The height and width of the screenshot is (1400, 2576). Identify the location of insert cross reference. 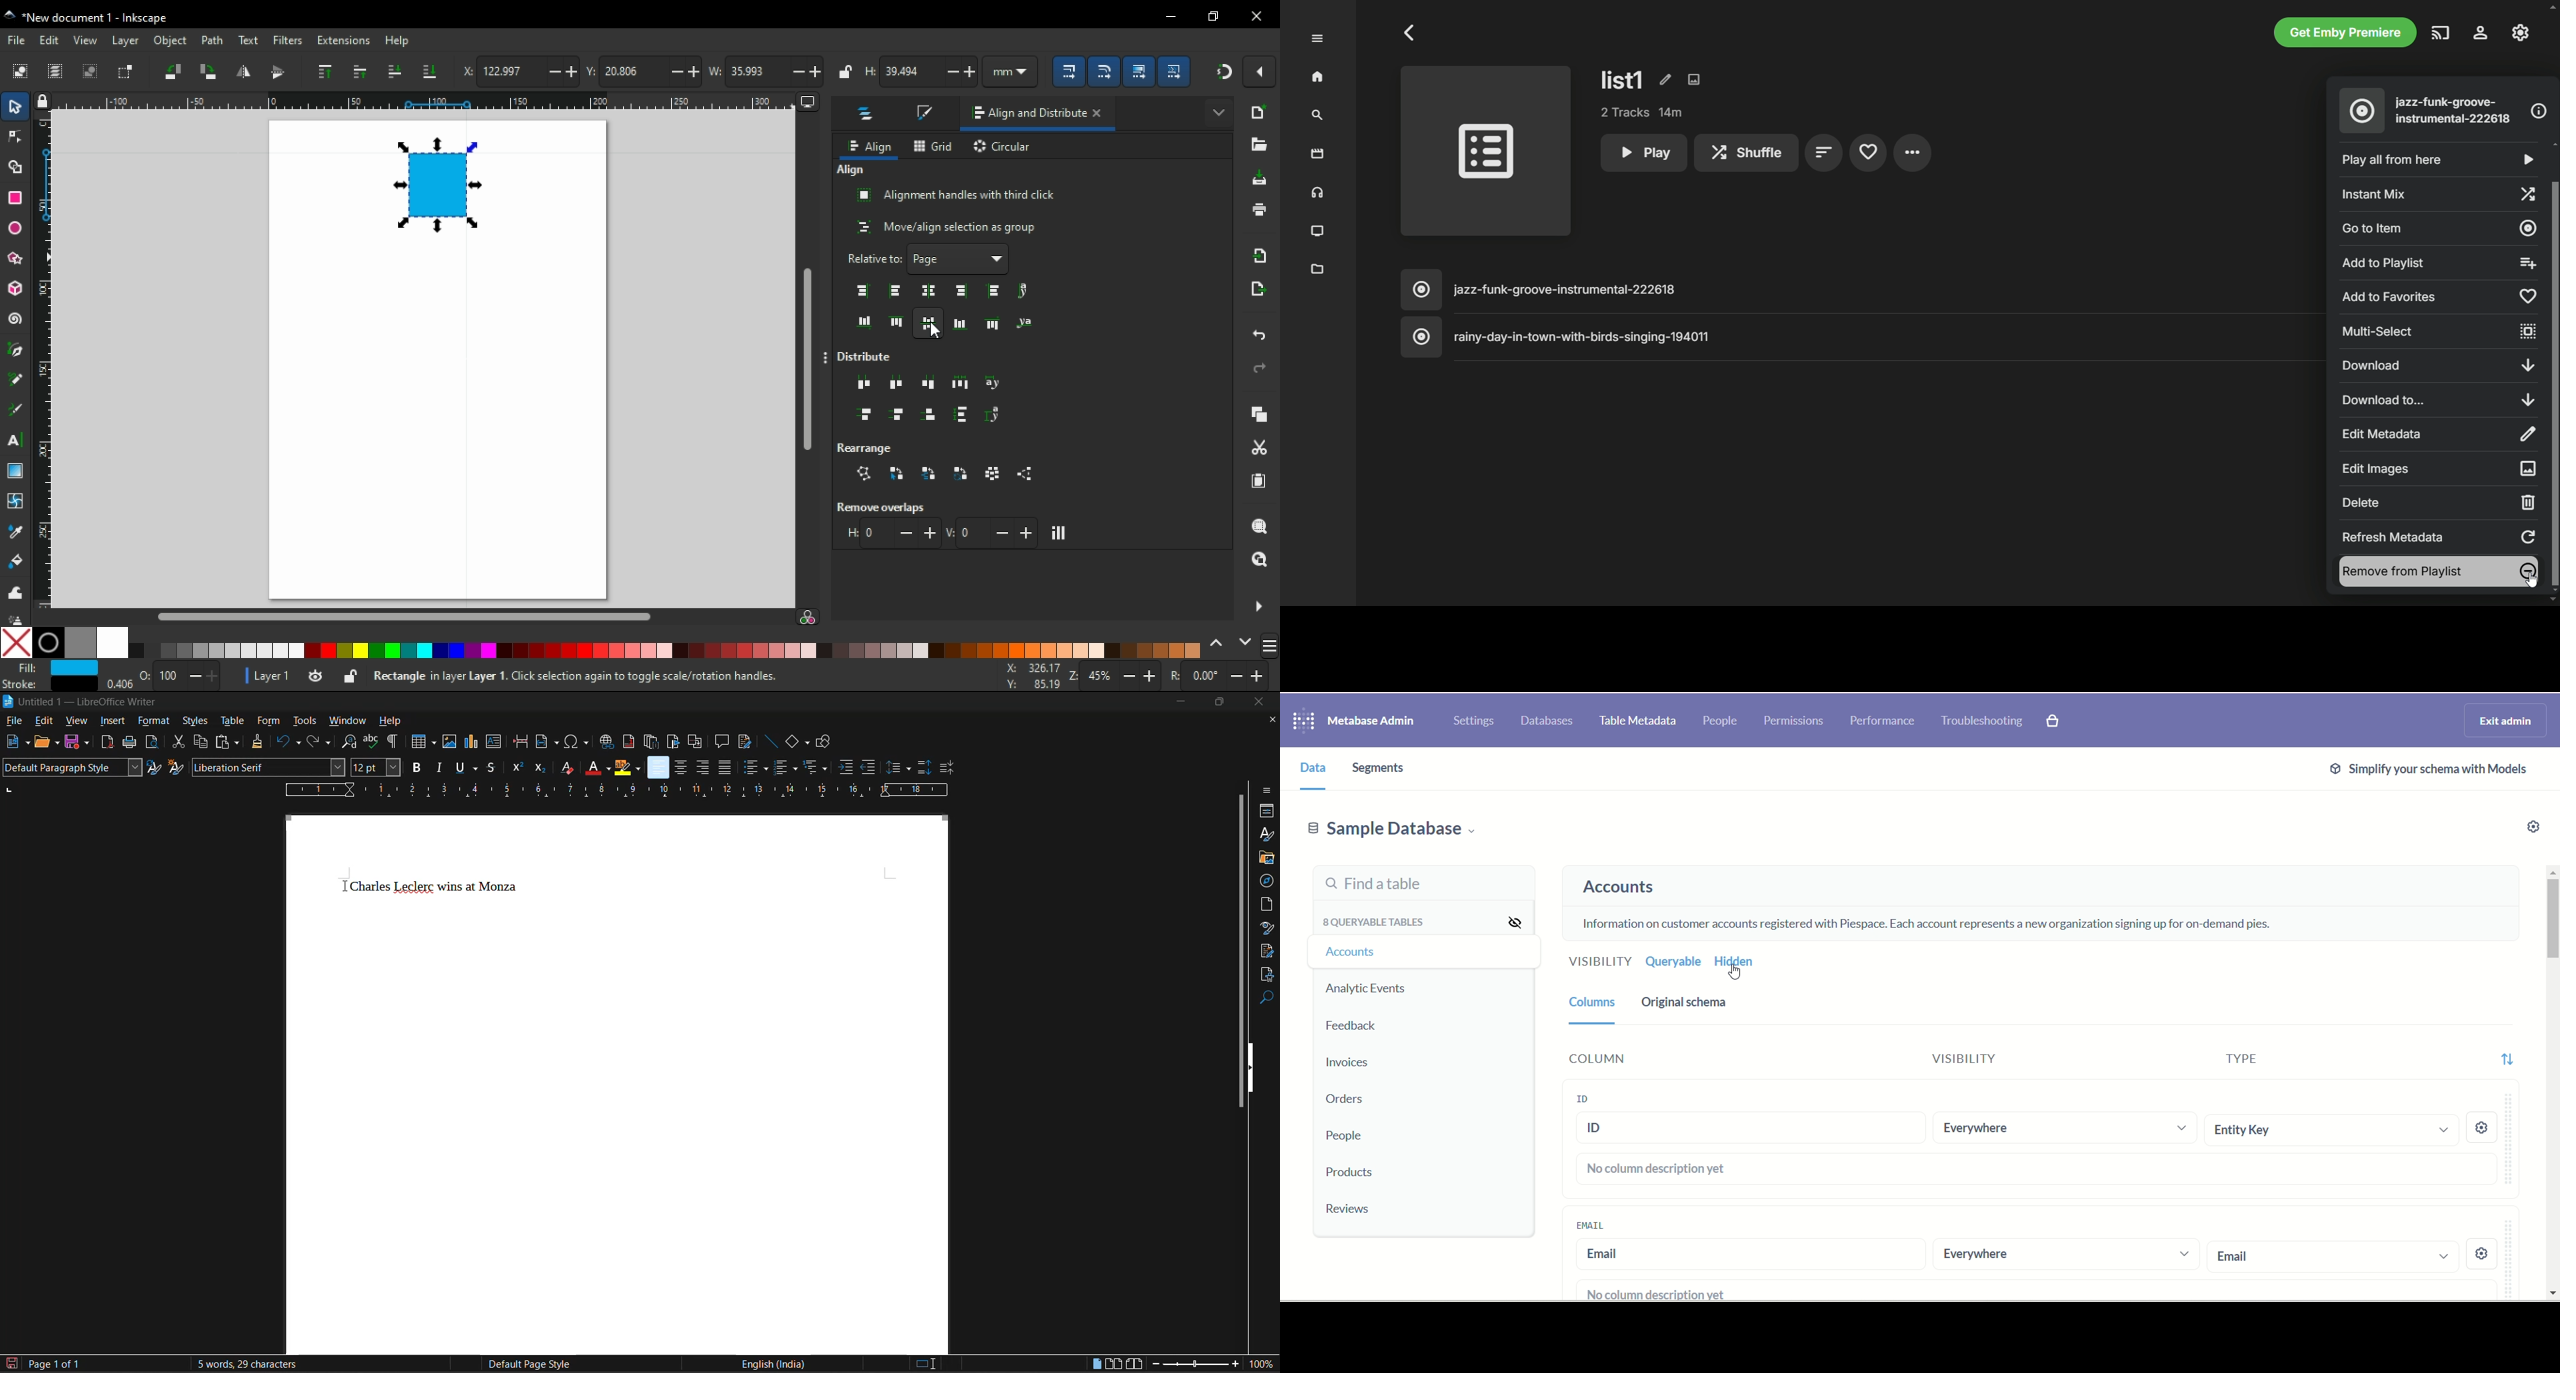
(695, 743).